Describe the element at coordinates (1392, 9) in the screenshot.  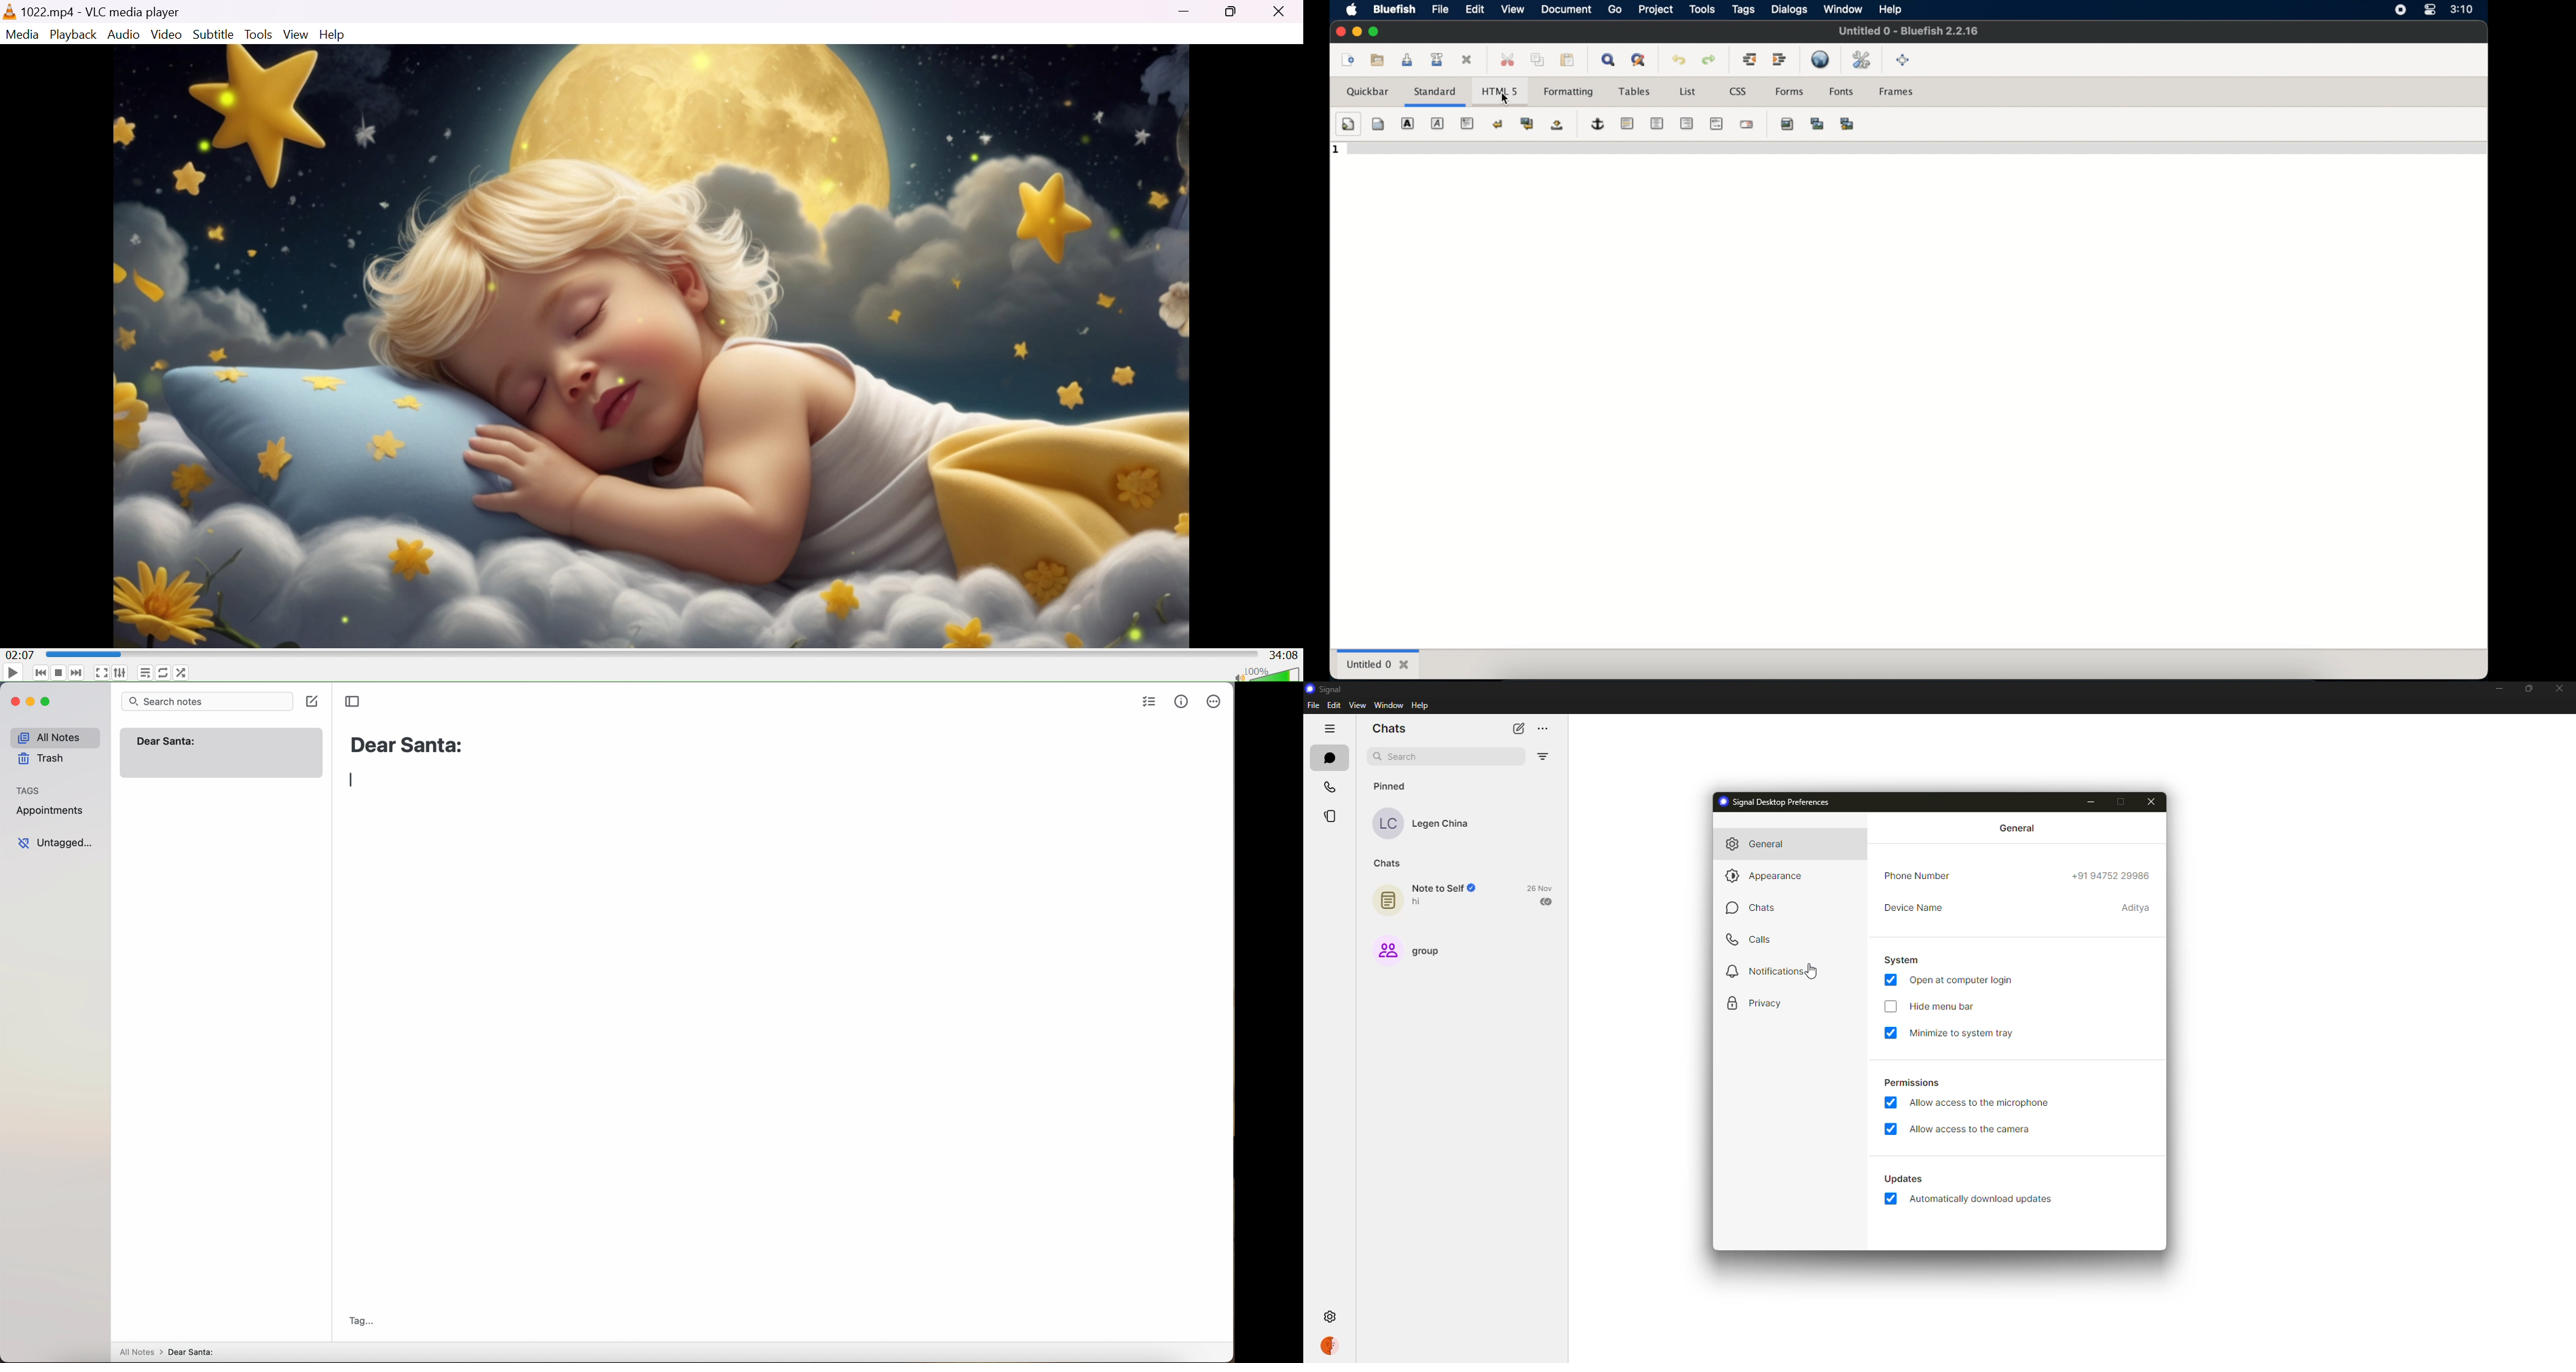
I see `bluefish` at that location.